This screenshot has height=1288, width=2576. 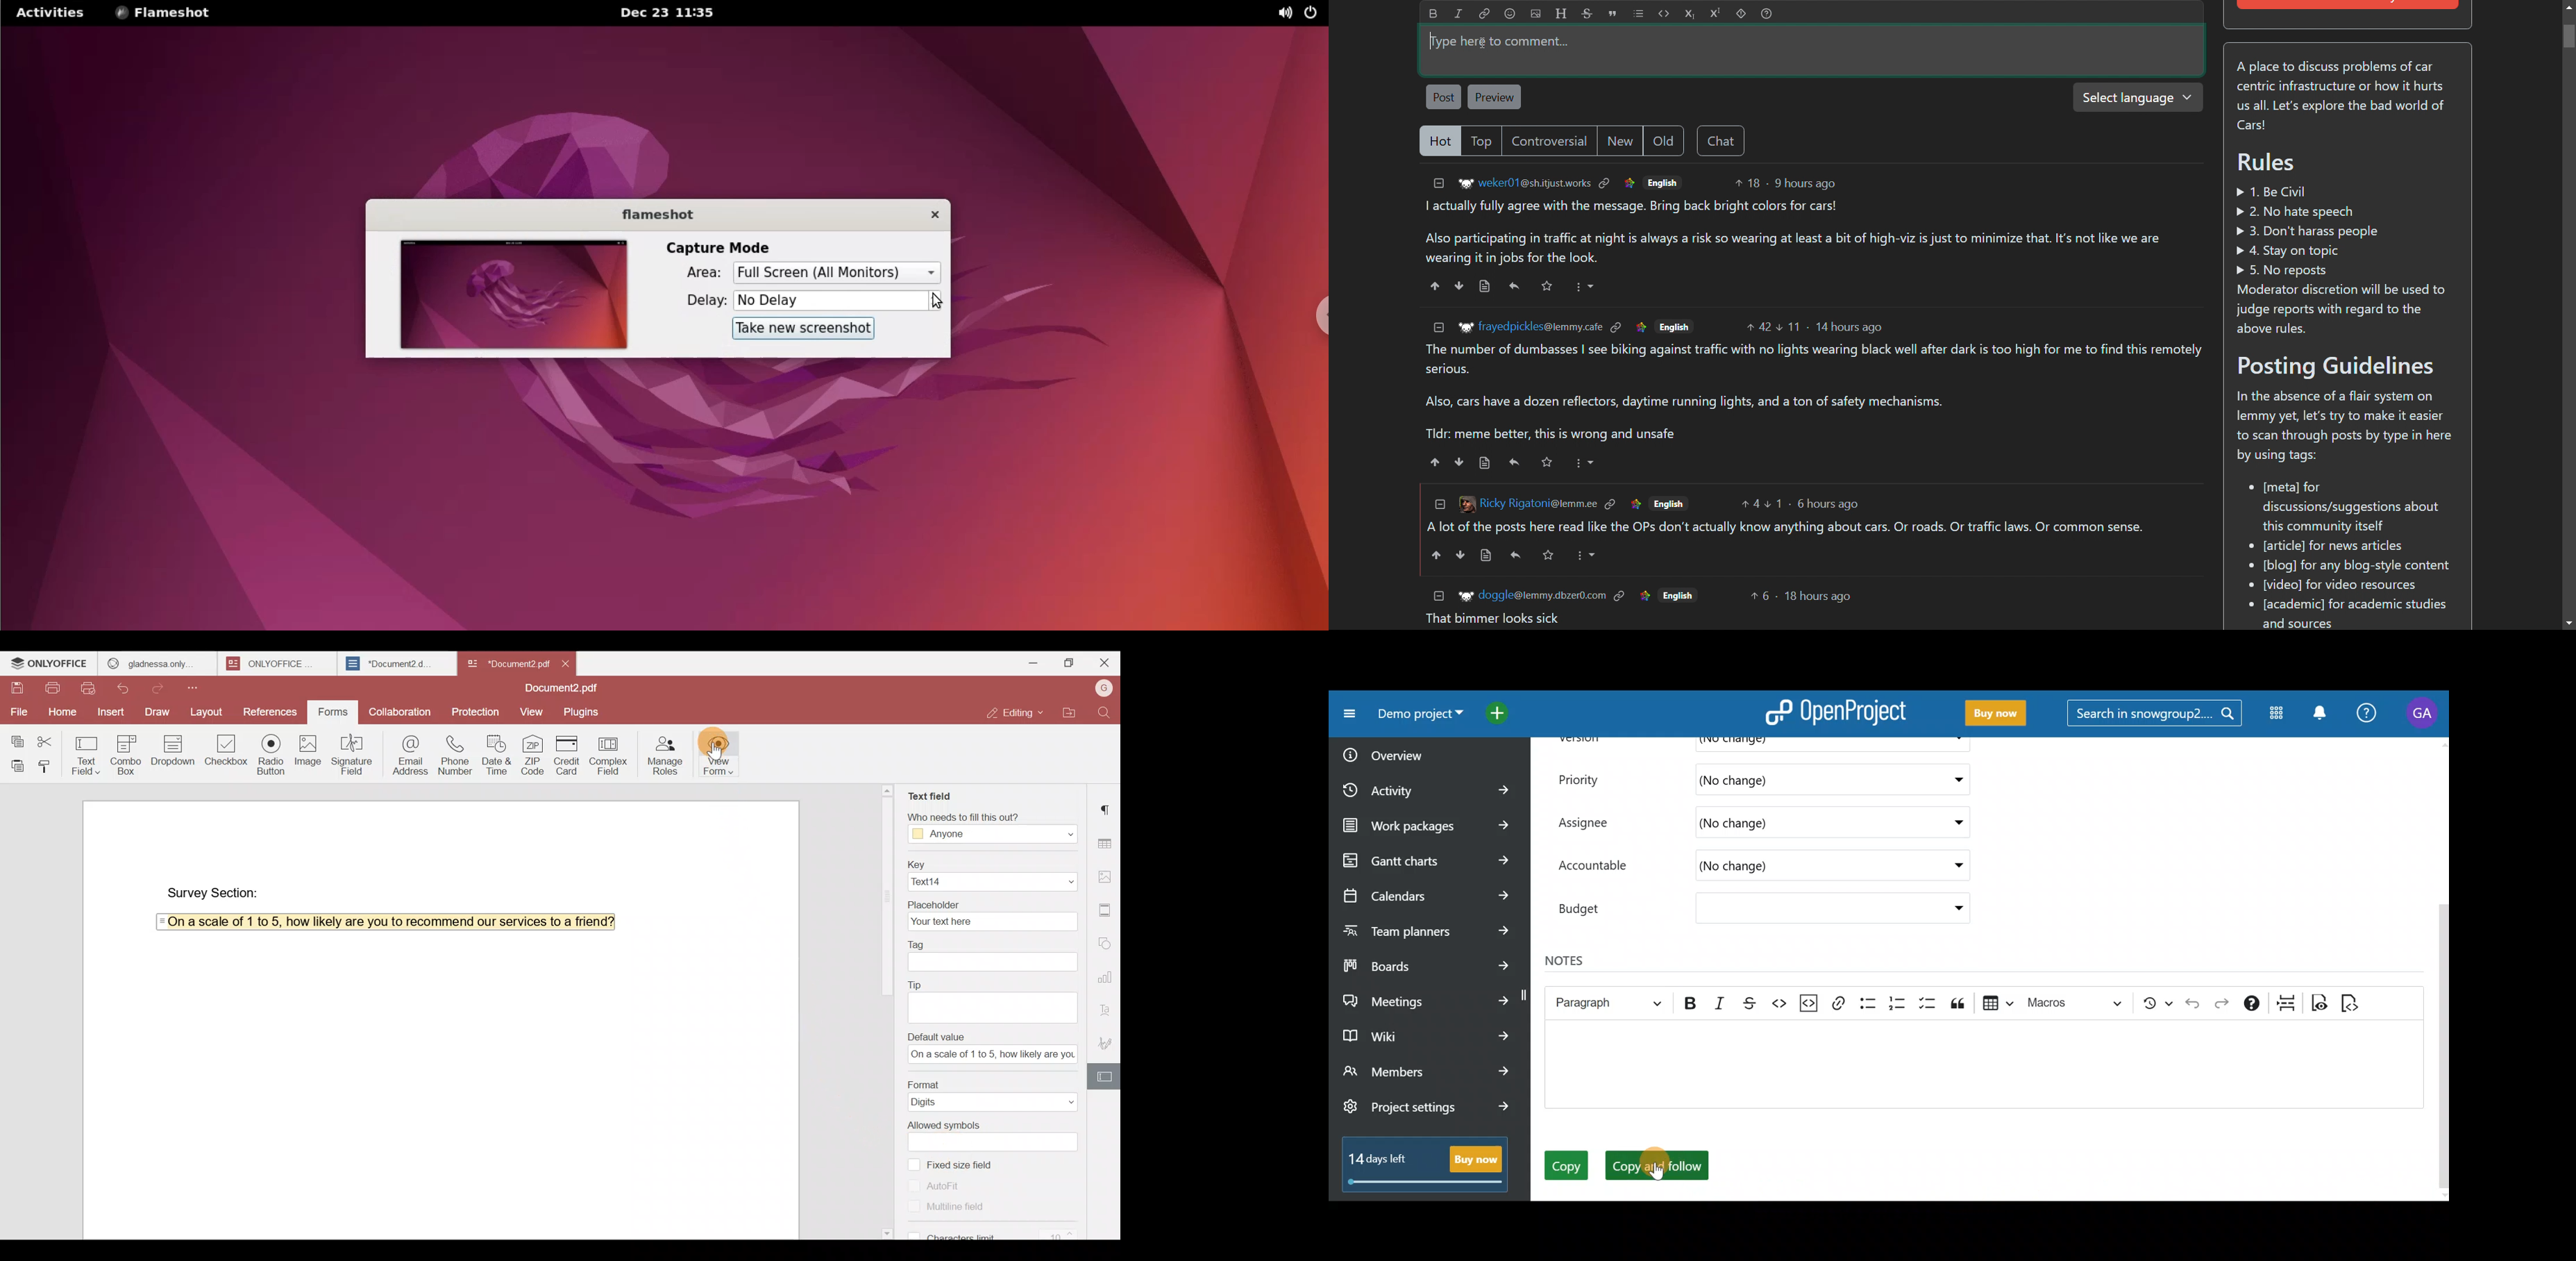 What do you see at coordinates (1435, 286) in the screenshot?
I see `upvote` at bounding box center [1435, 286].